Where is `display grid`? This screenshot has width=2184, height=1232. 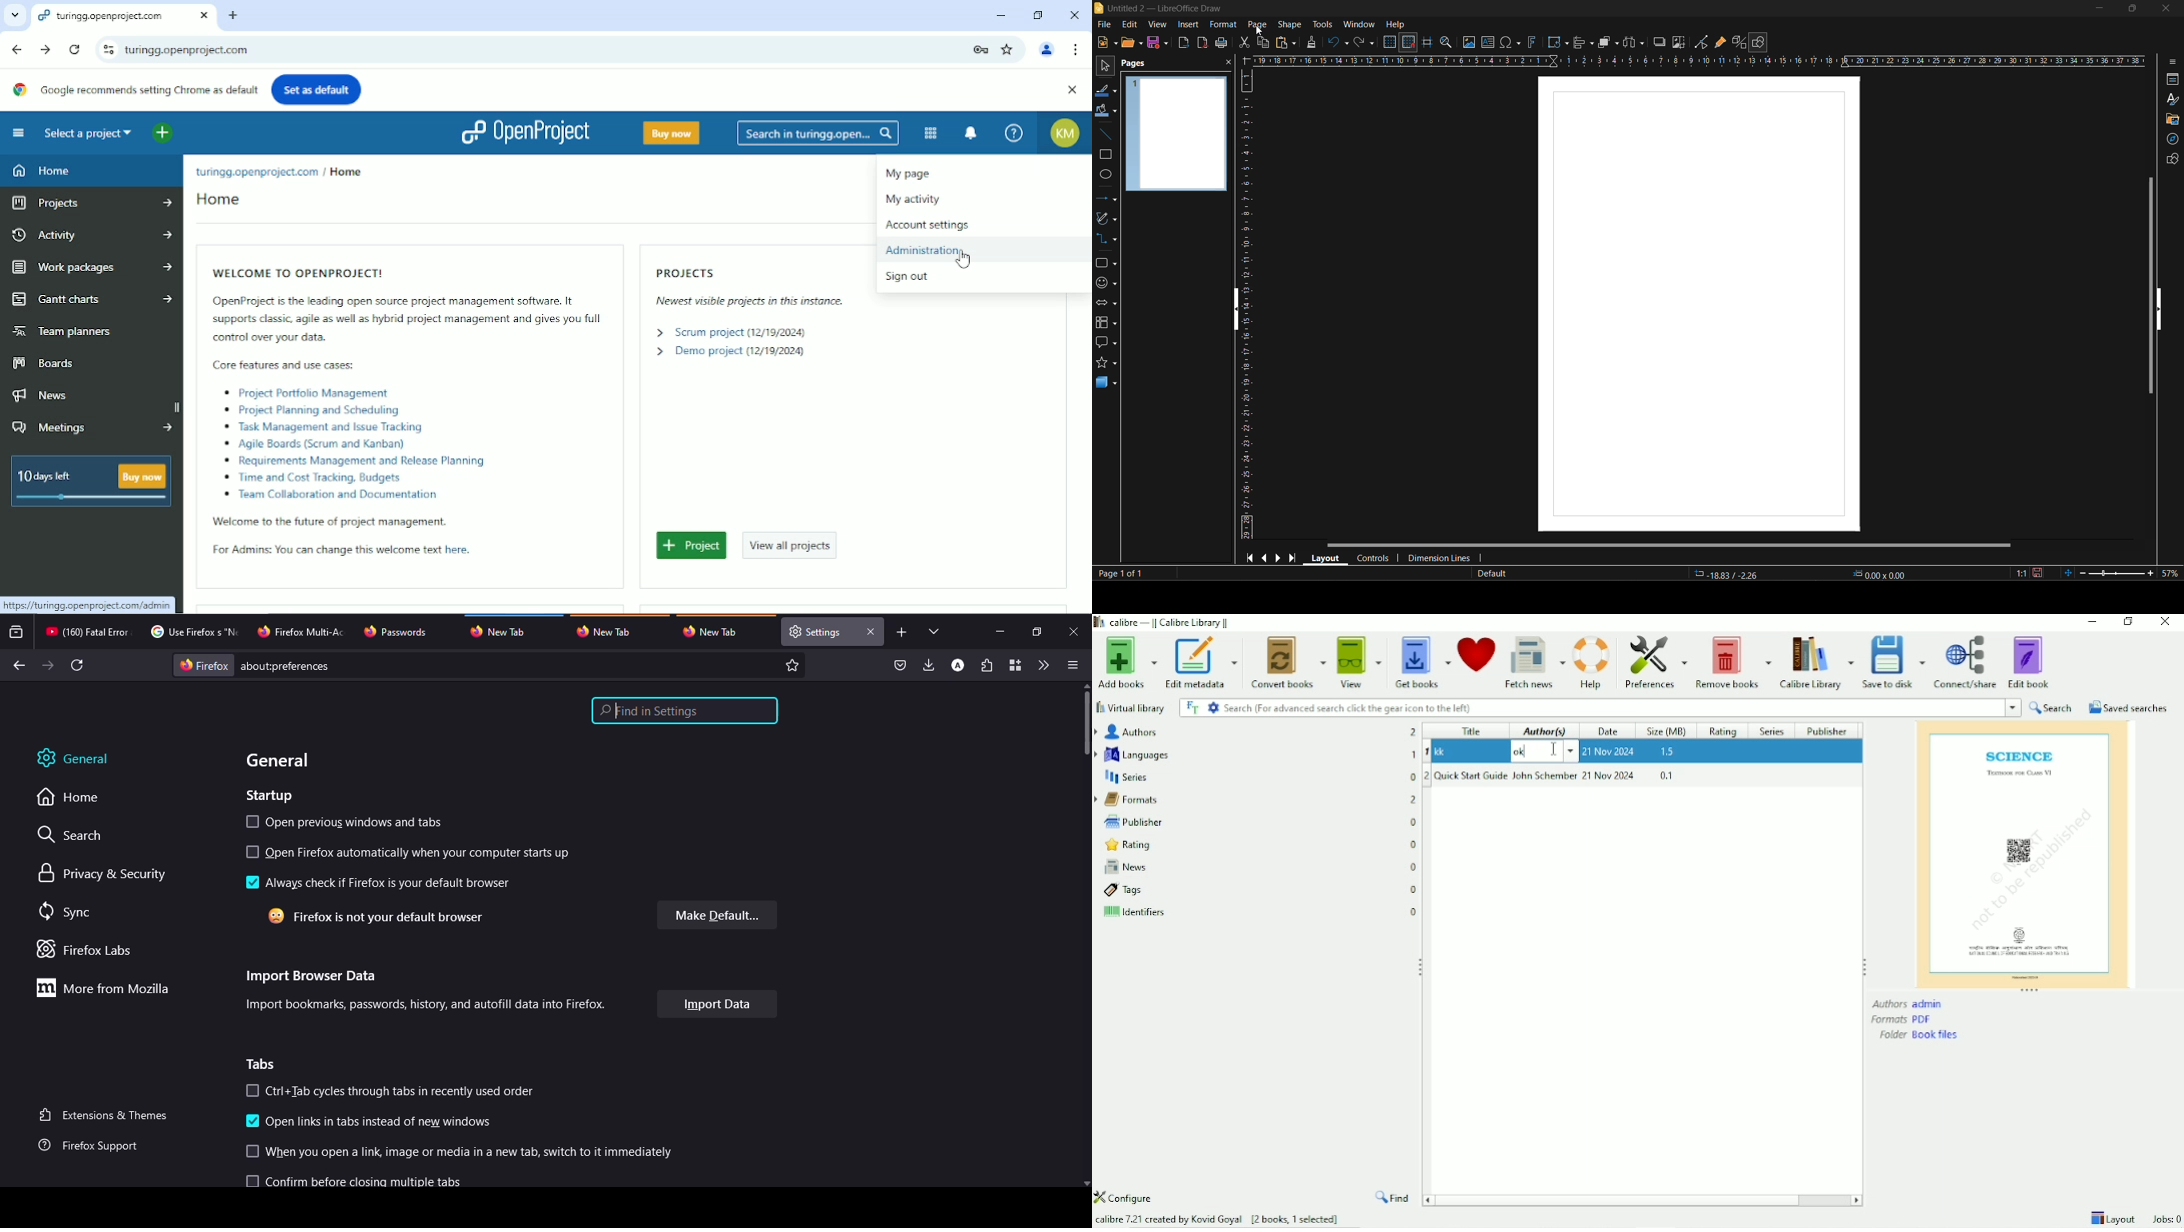 display grid is located at coordinates (1391, 42).